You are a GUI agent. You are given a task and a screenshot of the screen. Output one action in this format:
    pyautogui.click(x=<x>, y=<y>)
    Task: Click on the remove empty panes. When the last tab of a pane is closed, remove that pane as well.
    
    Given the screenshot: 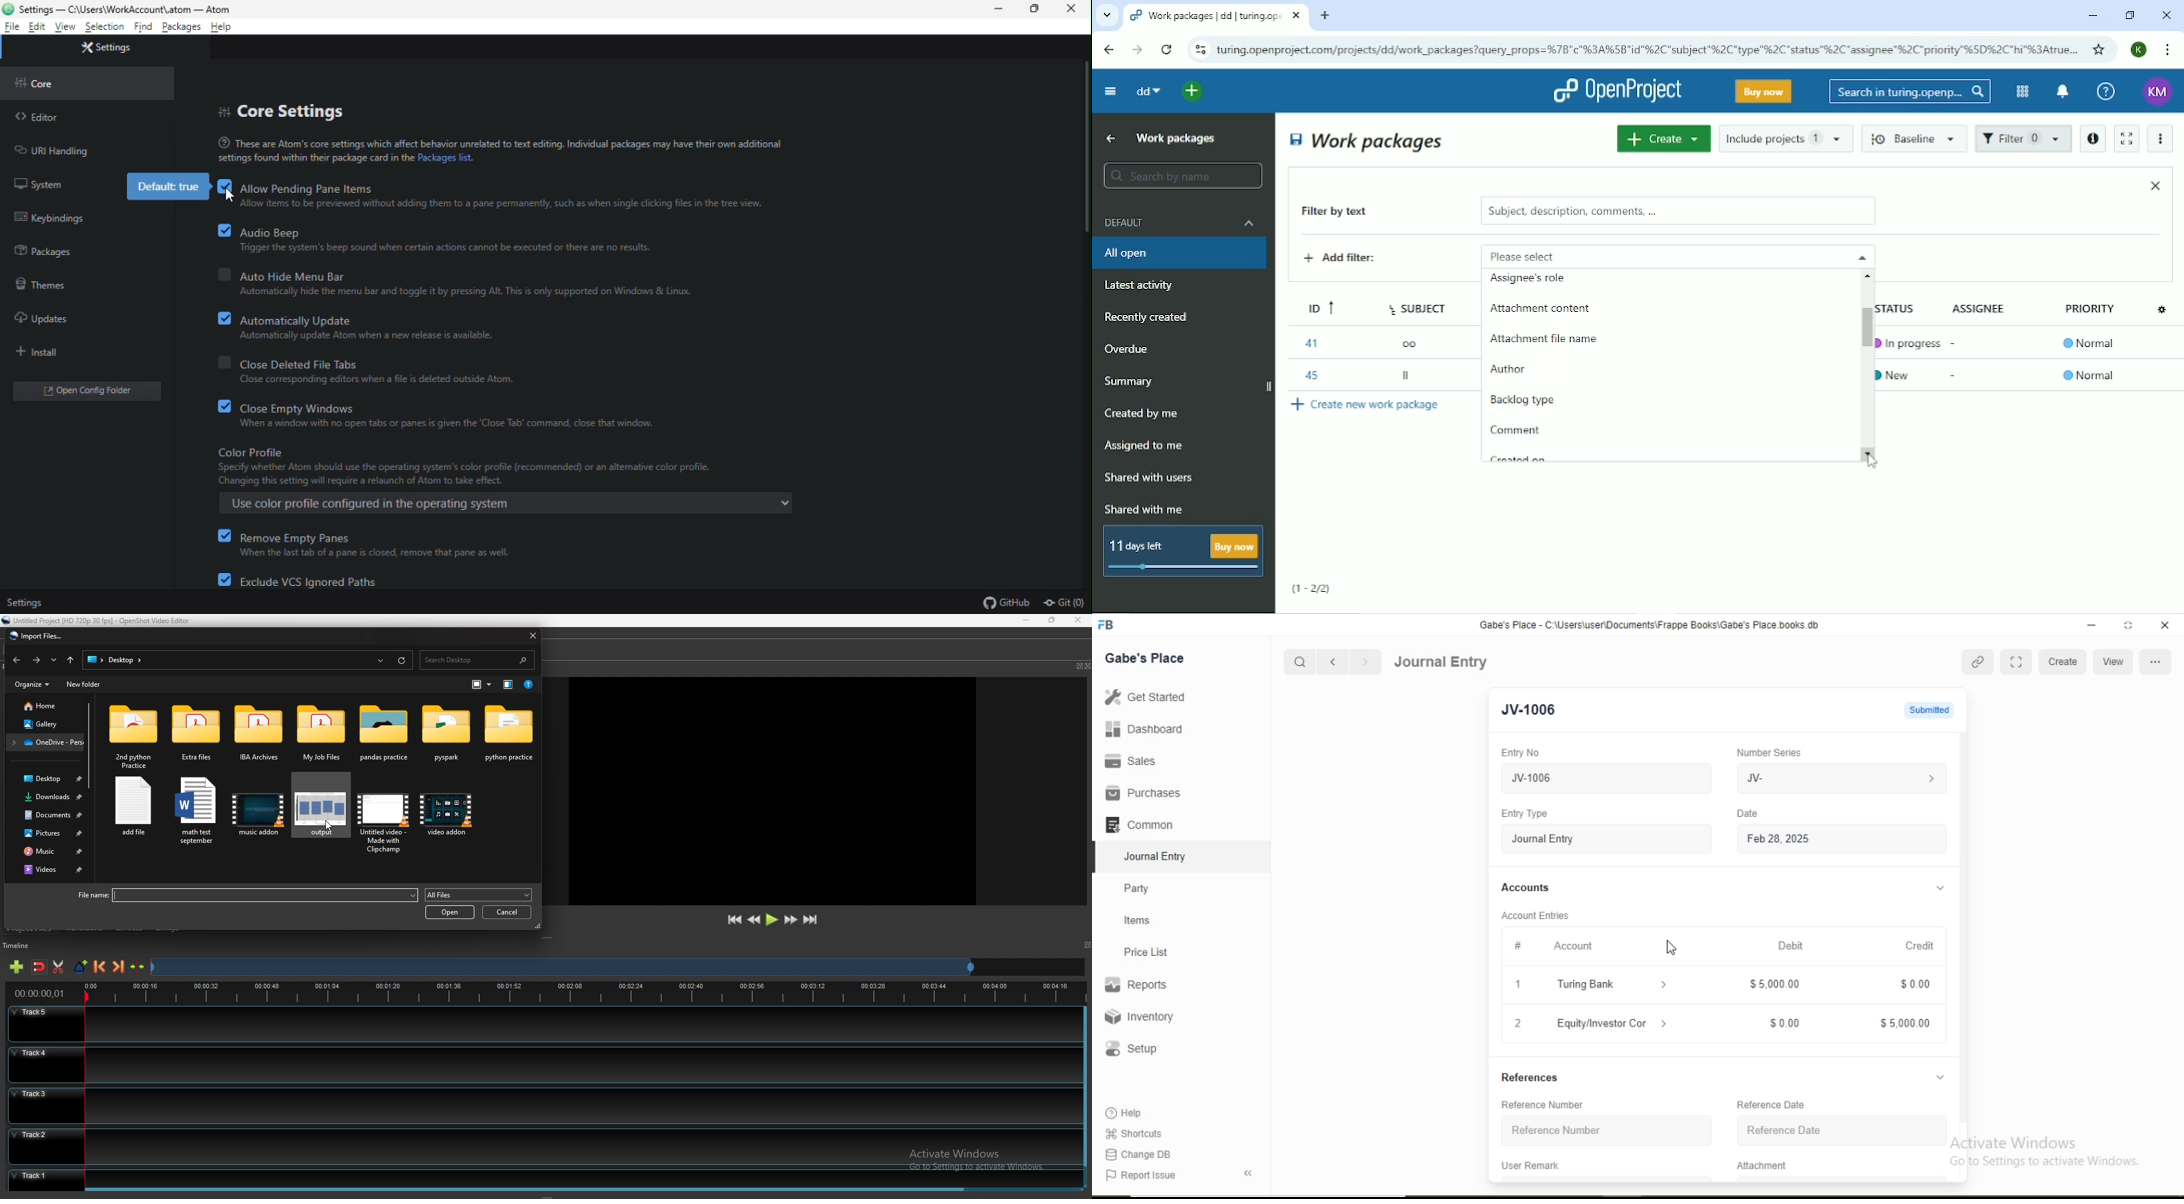 What is the action you would take?
    pyautogui.click(x=365, y=542)
    